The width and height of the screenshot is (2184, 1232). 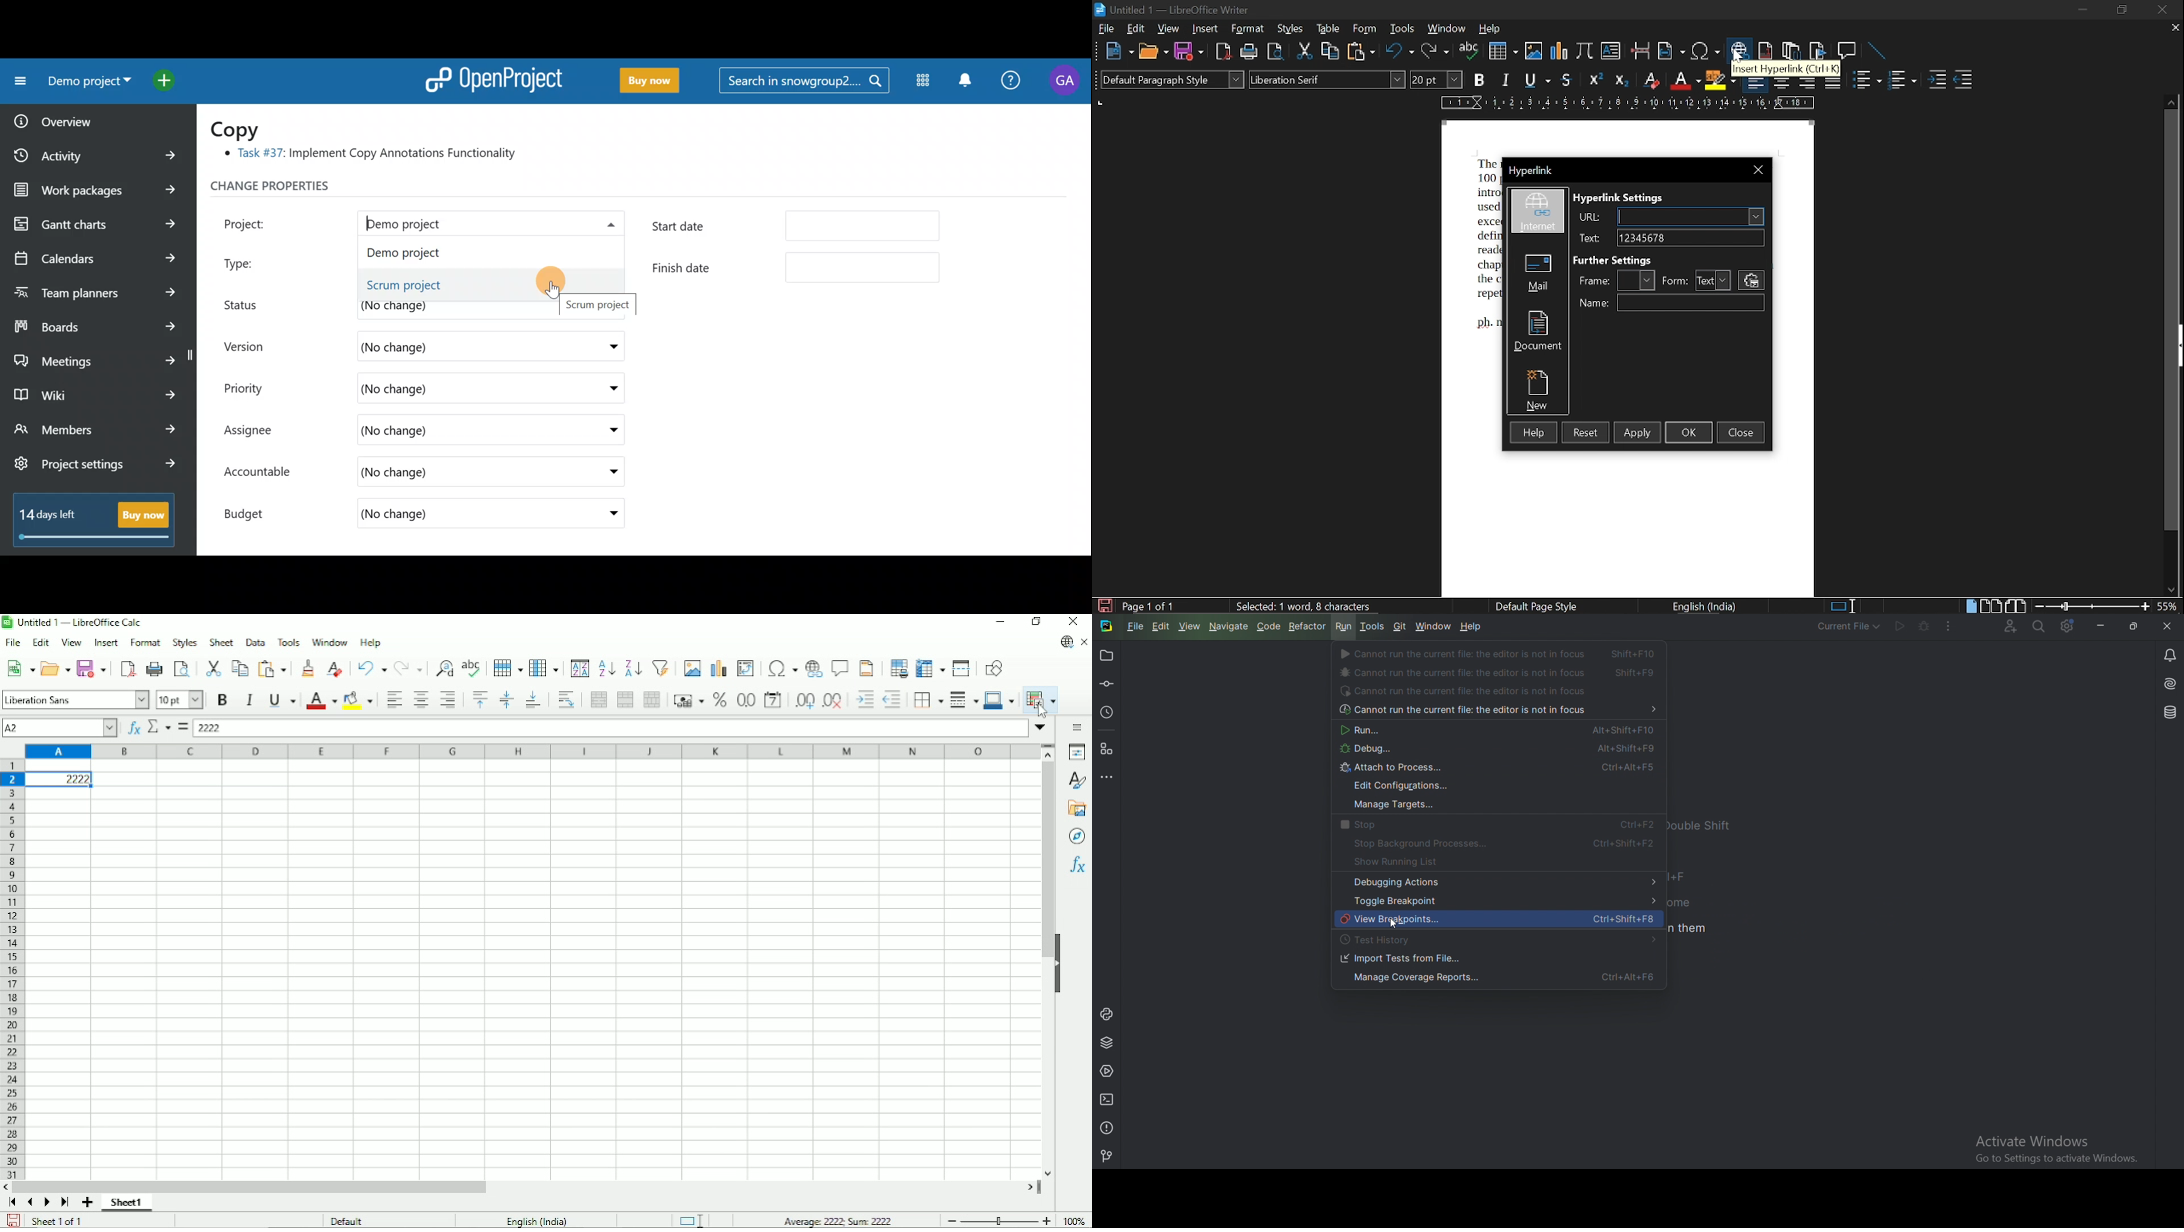 I want to click on Italic, so click(x=250, y=700).